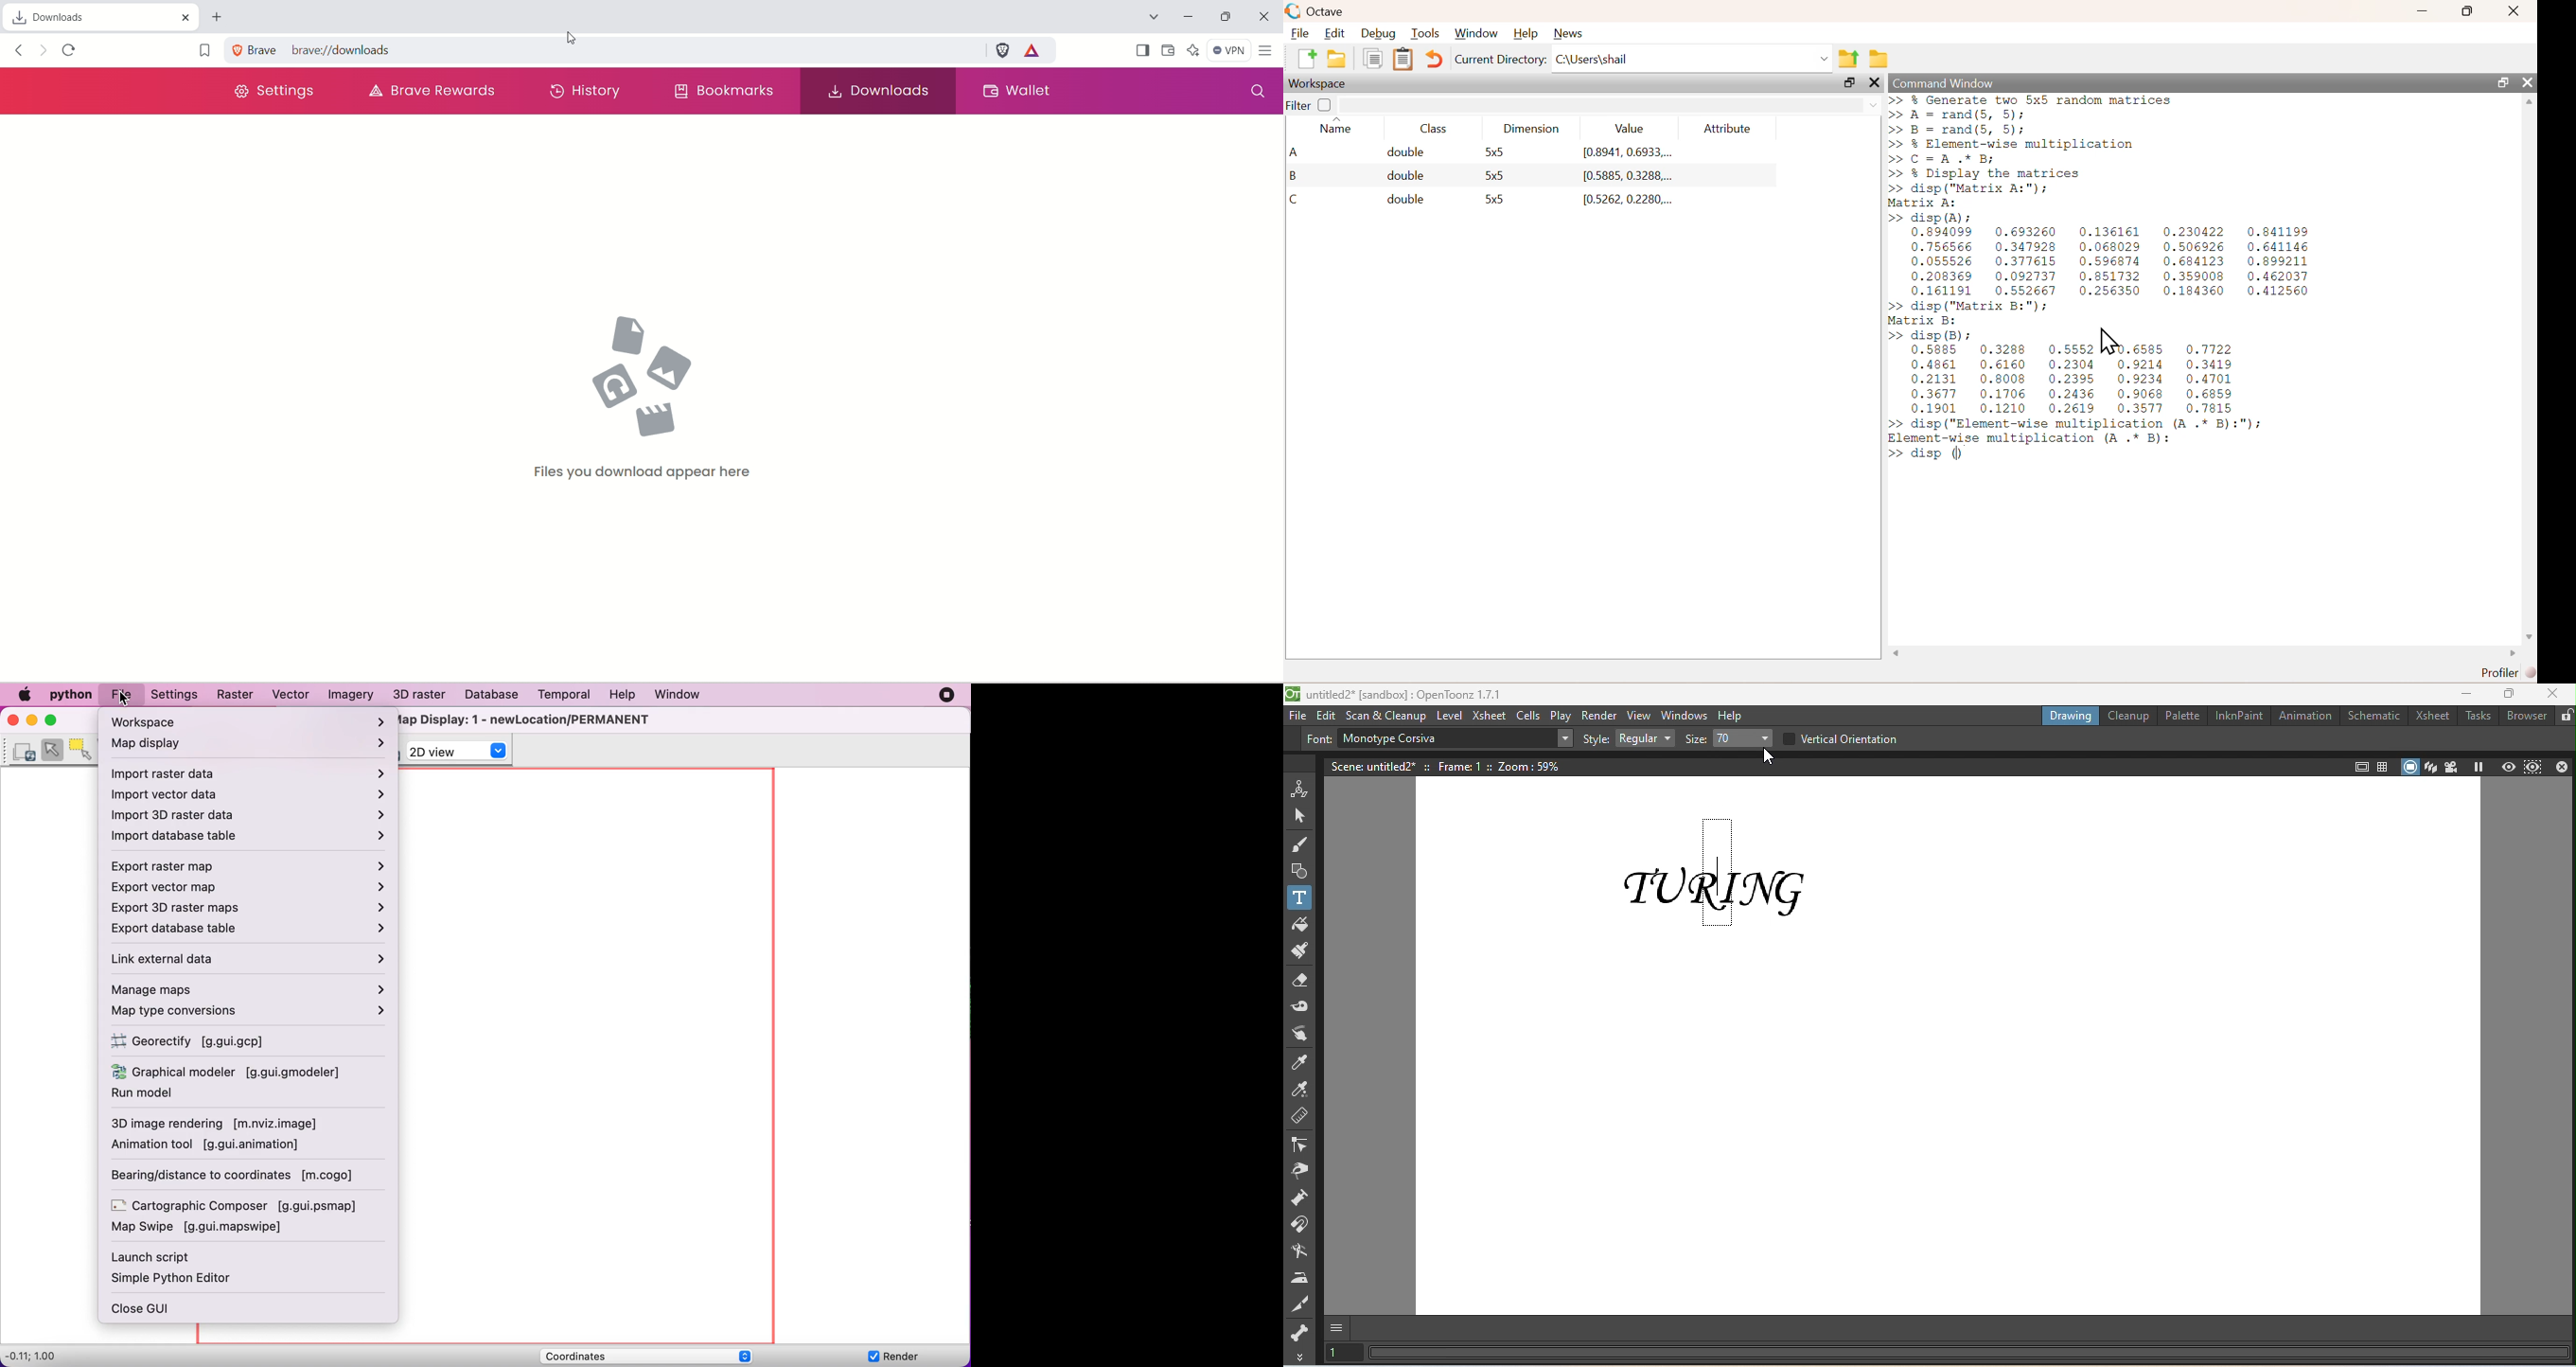 Image resolution: width=2576 pixels, height=1372 pixels. Describe the element at coordinates (2505, 766) in the screenshot. I see `Preview` at that location.